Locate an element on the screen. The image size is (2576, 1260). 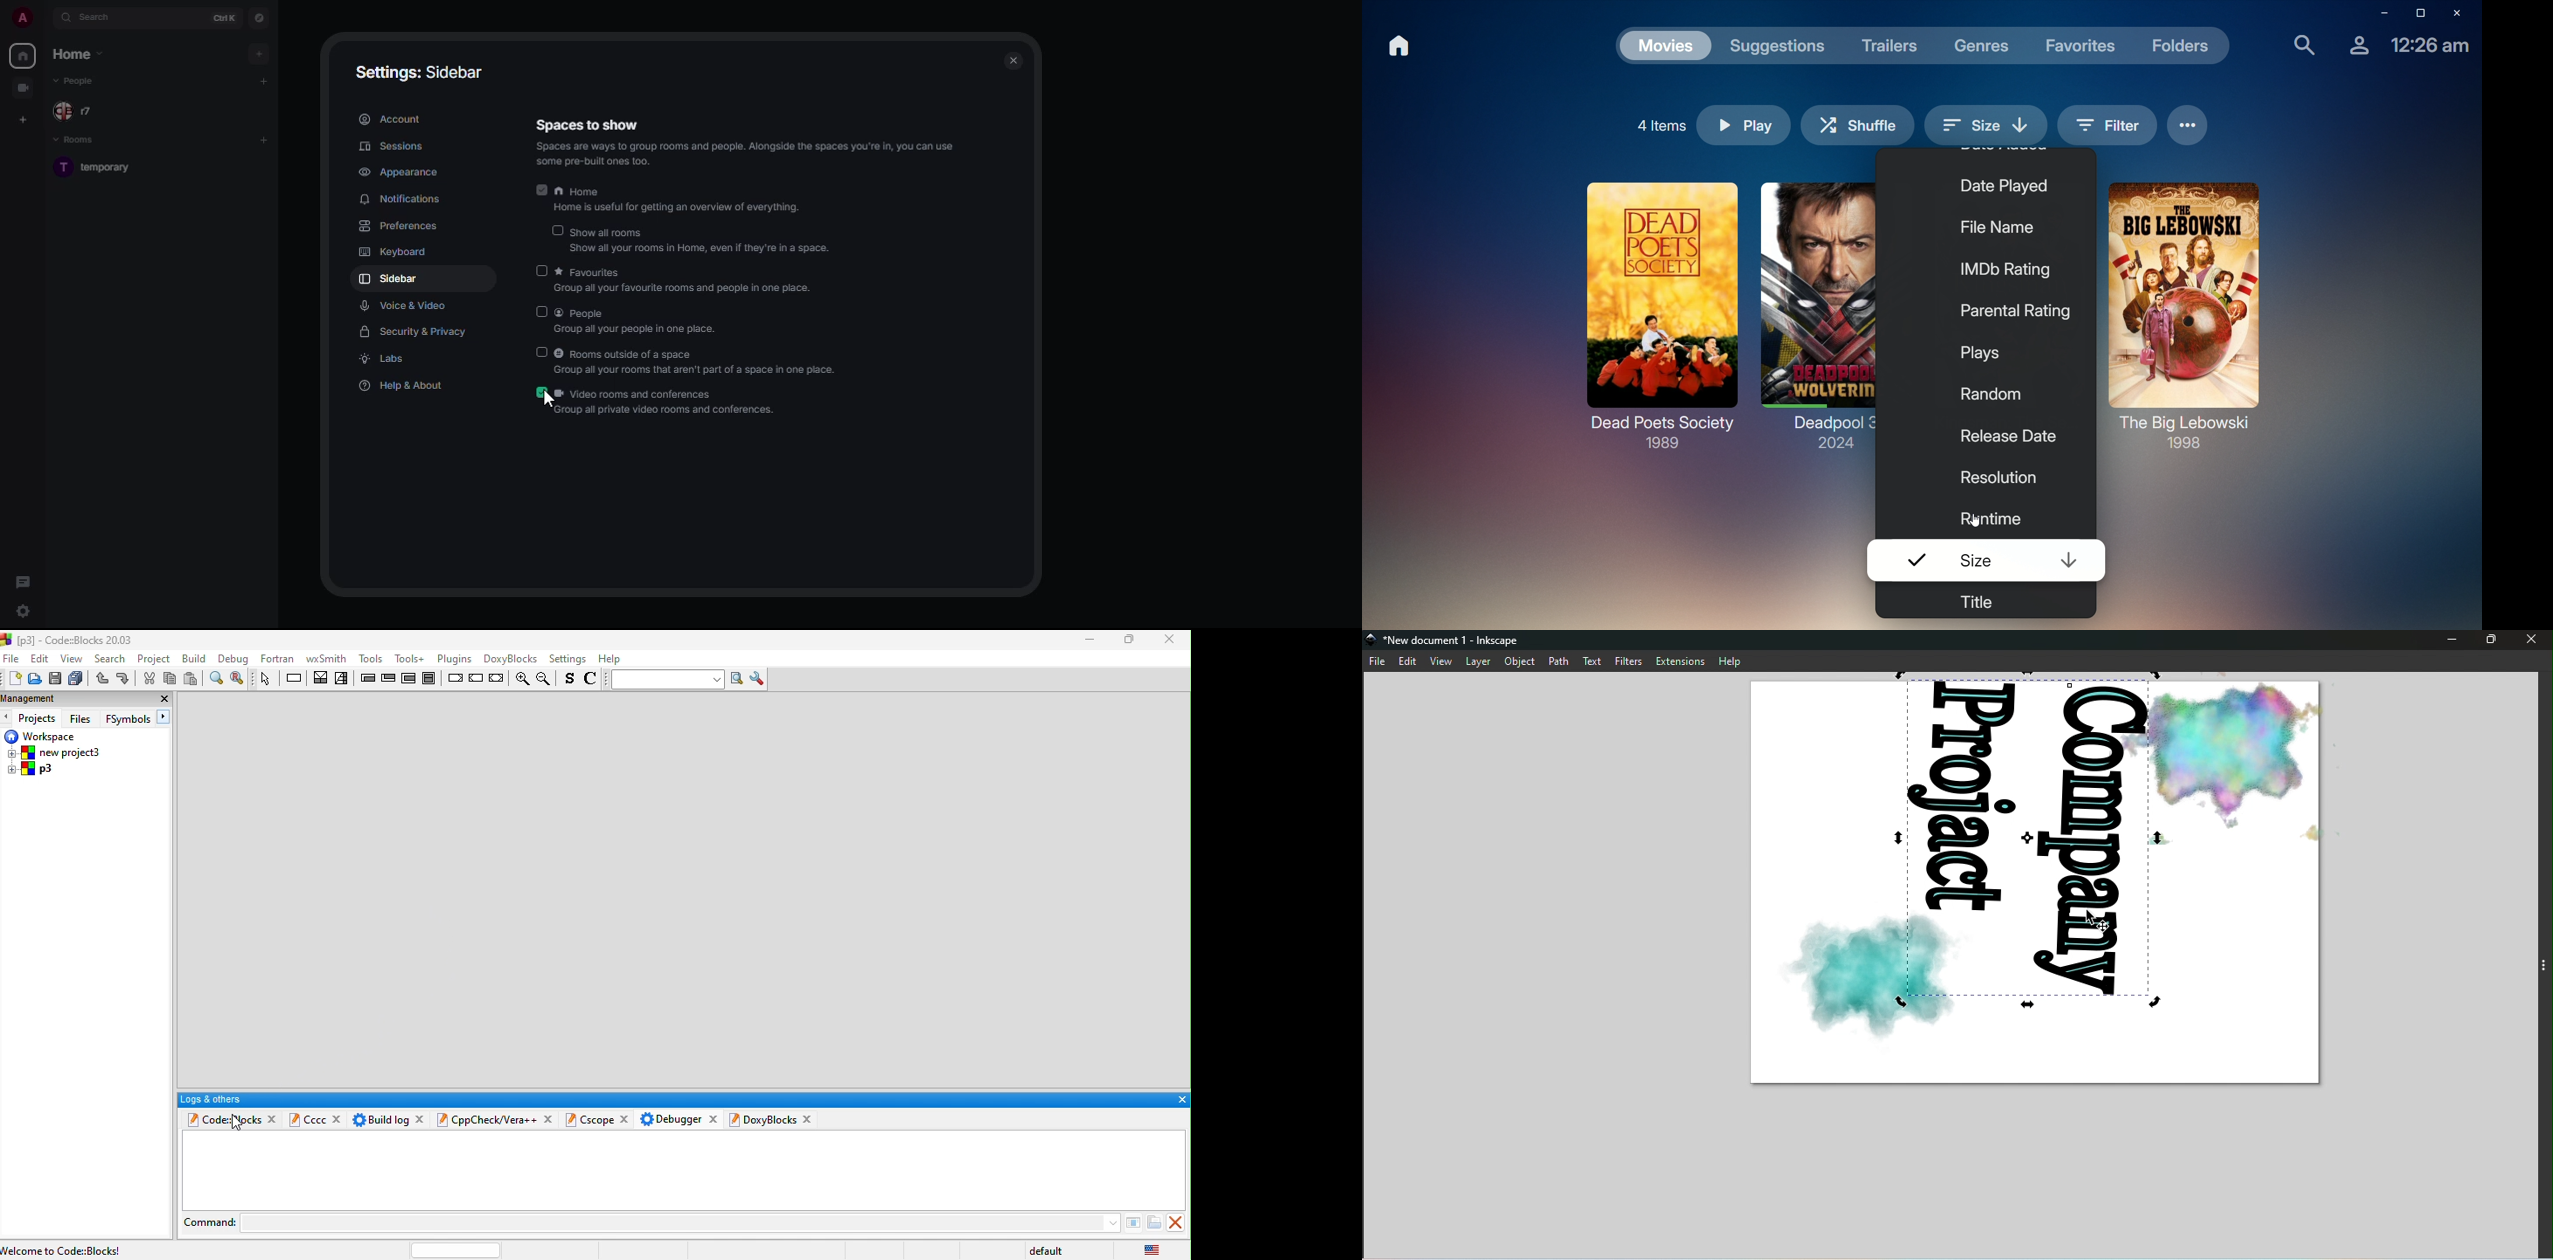
zoom out is located at coordinates (546, 679).